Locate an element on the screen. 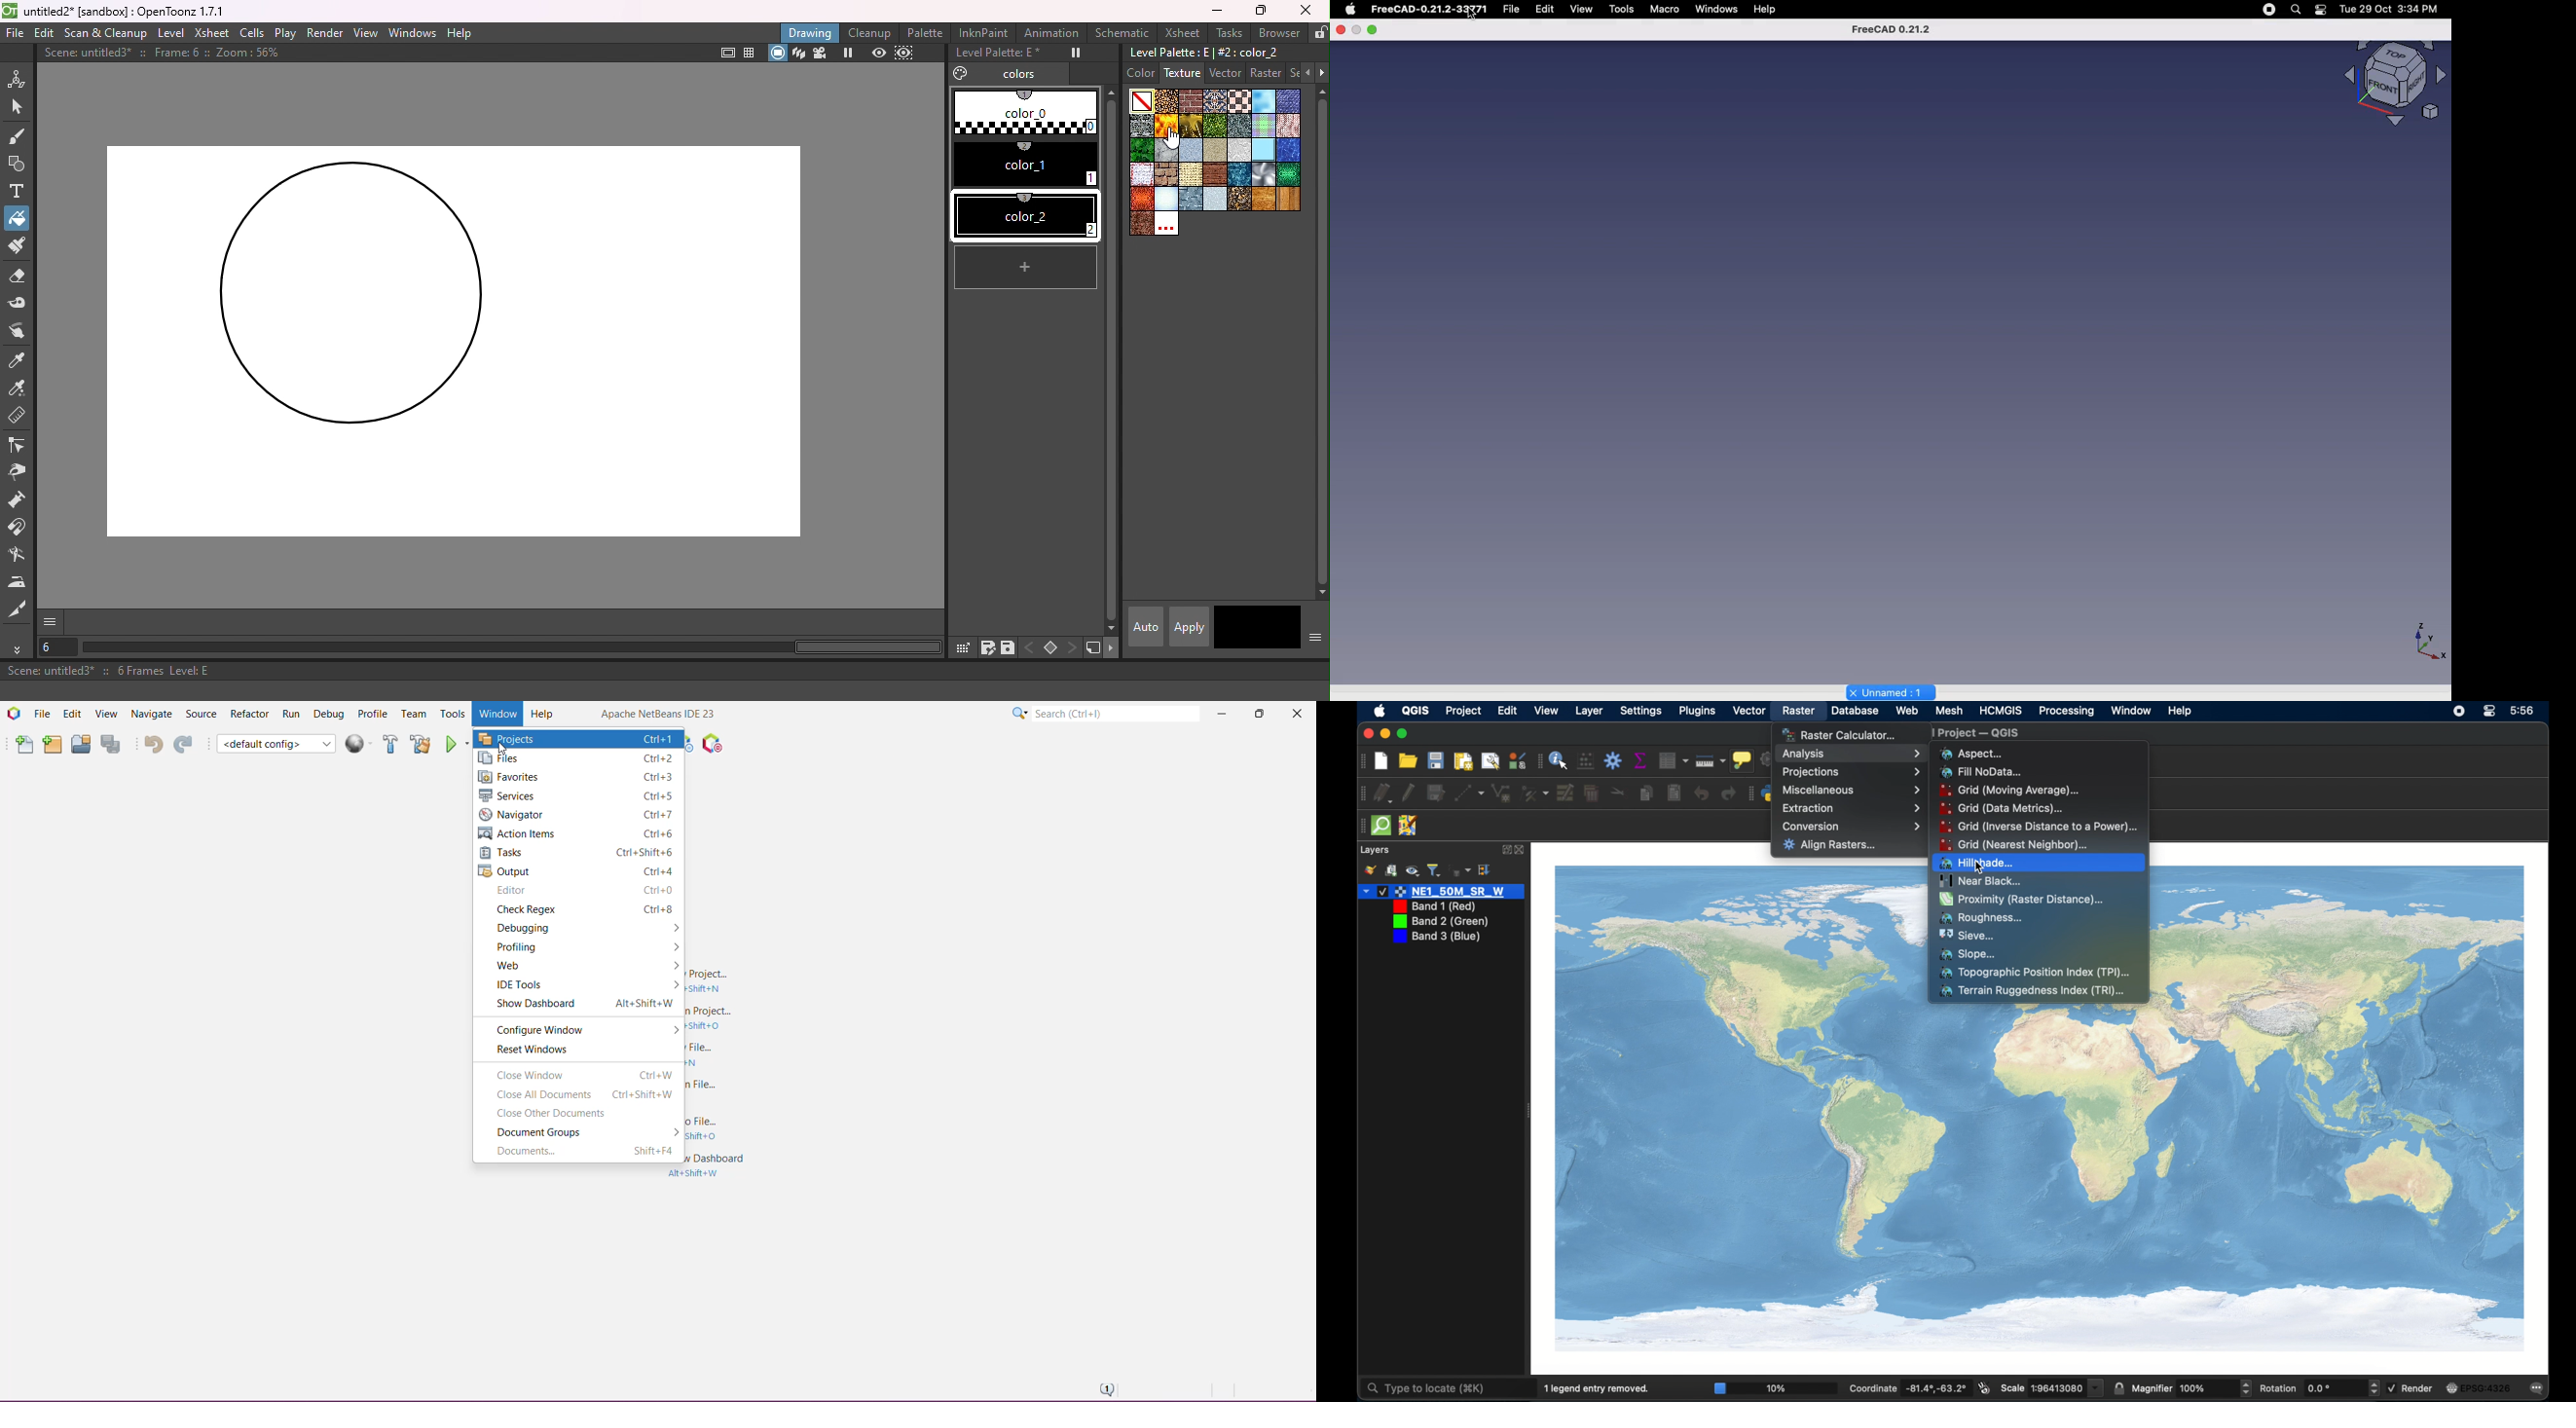  #0 color_0 (1) is located at coordinates (1023, 111).